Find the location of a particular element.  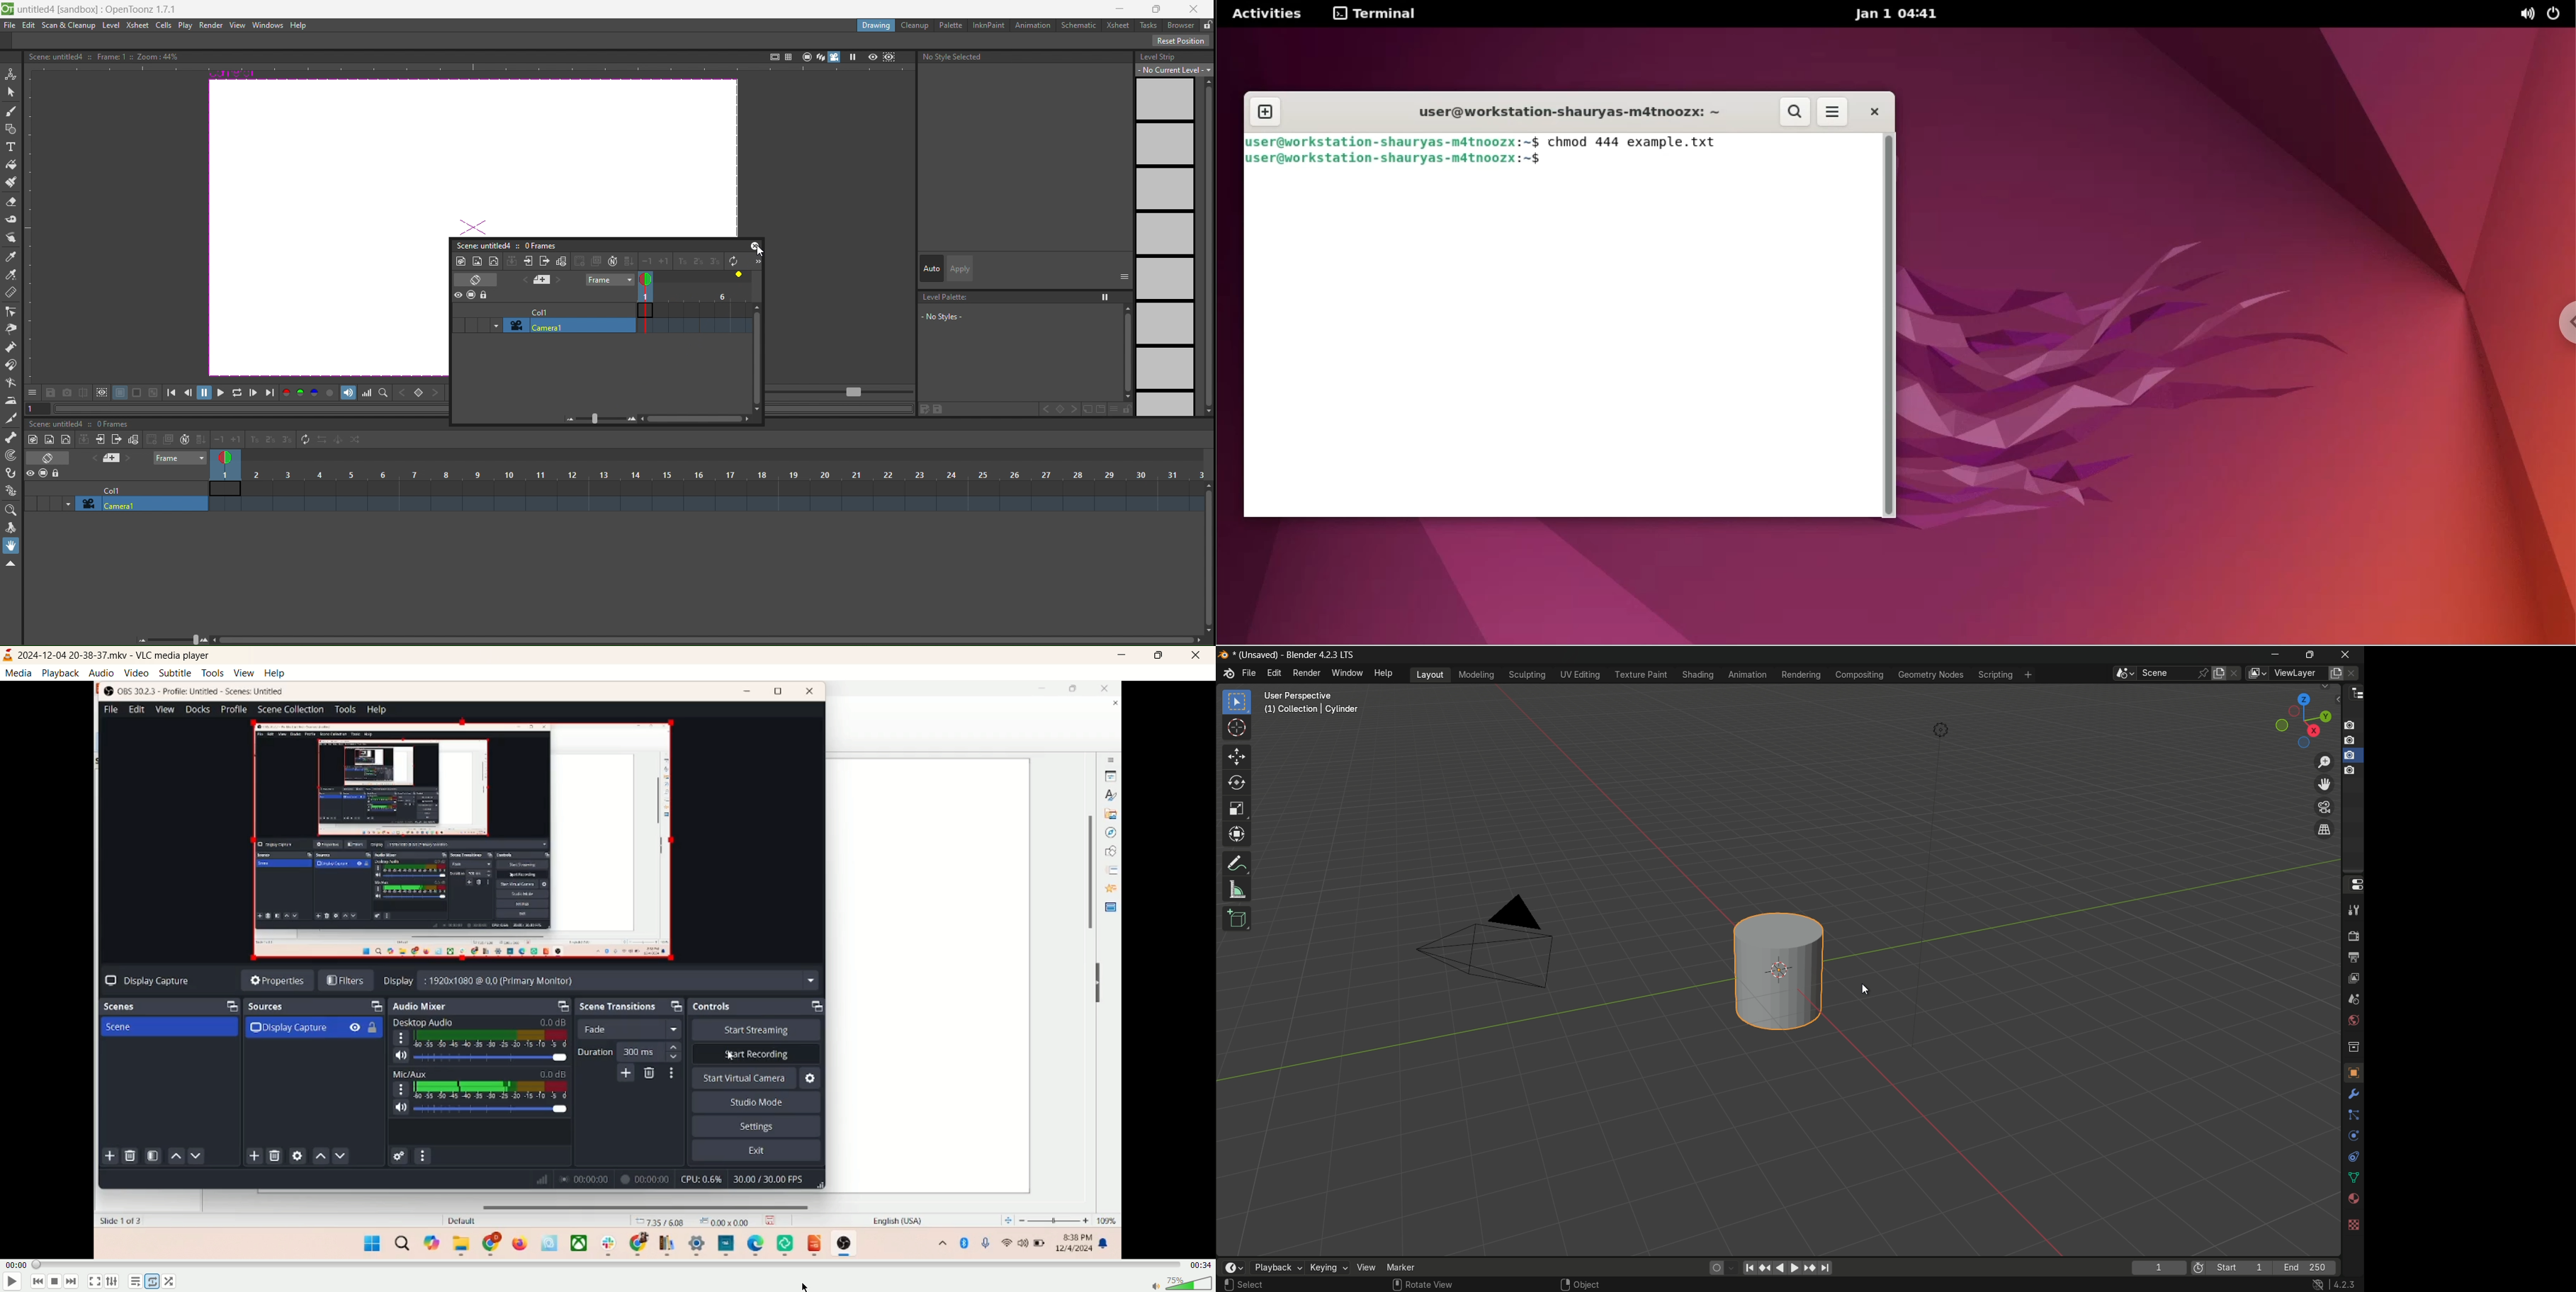

geometry nodes is located at coordinates (1931, 675).